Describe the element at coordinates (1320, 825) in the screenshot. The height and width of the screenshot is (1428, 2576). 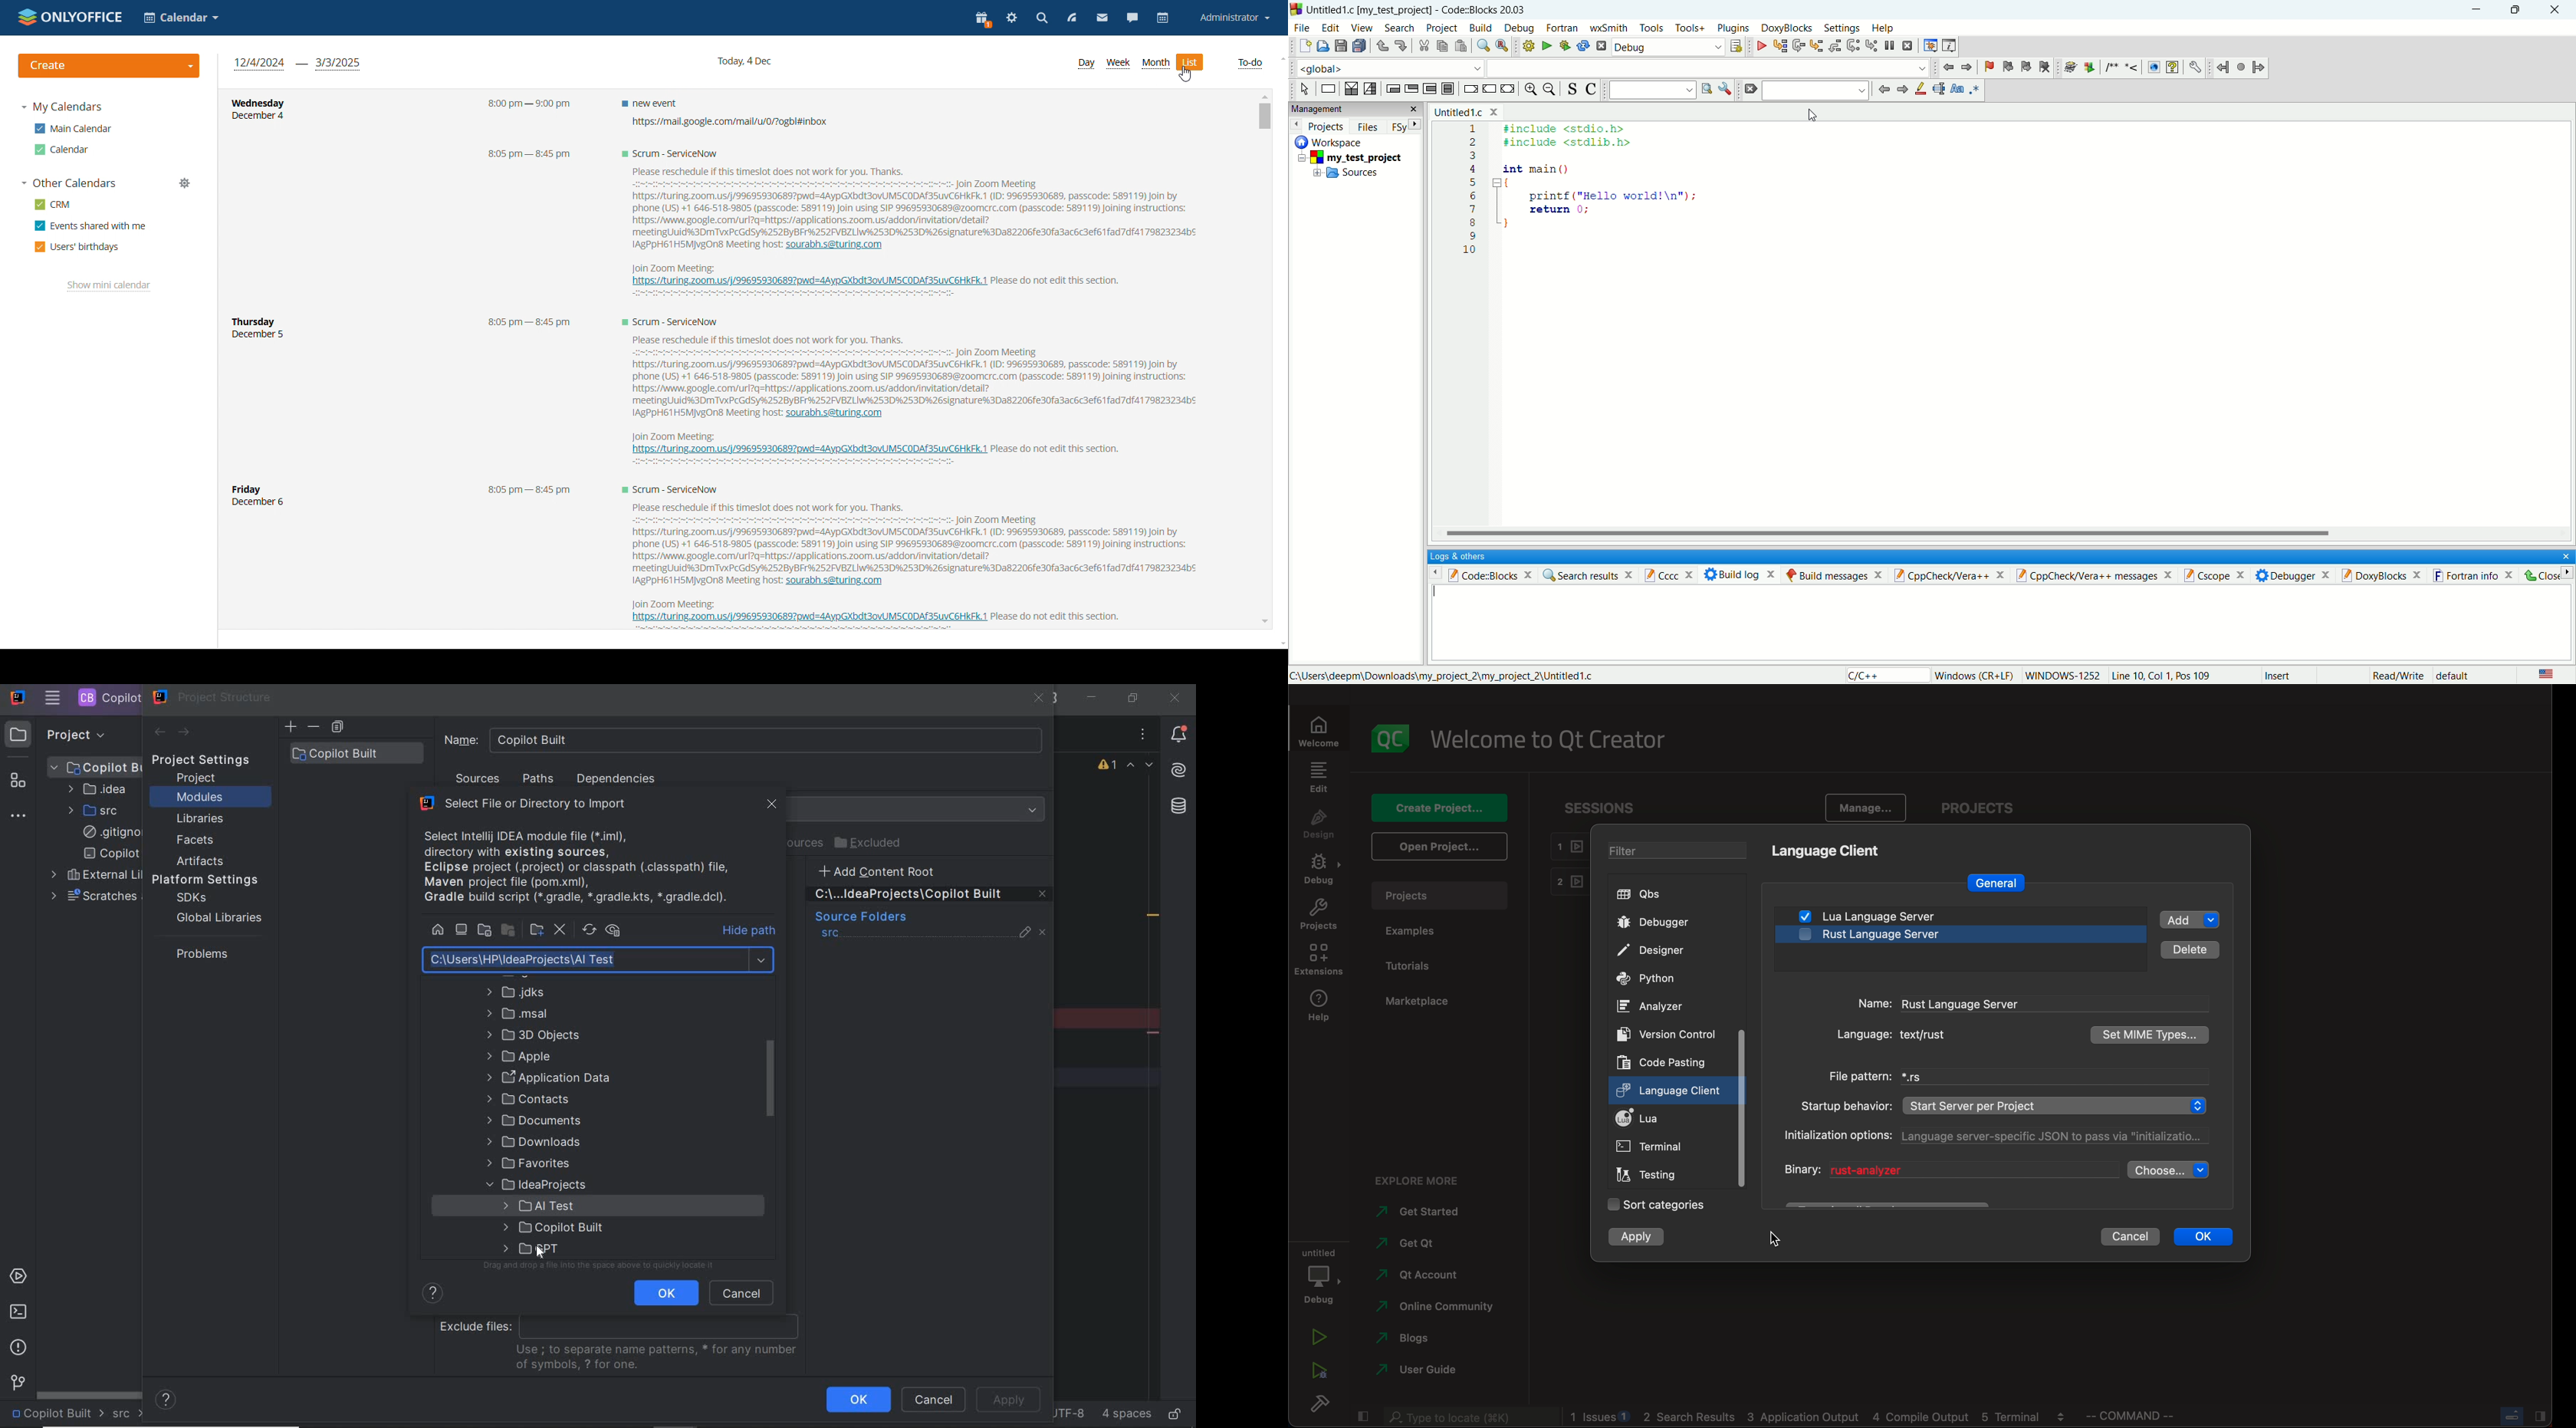
I see `design` at that location.